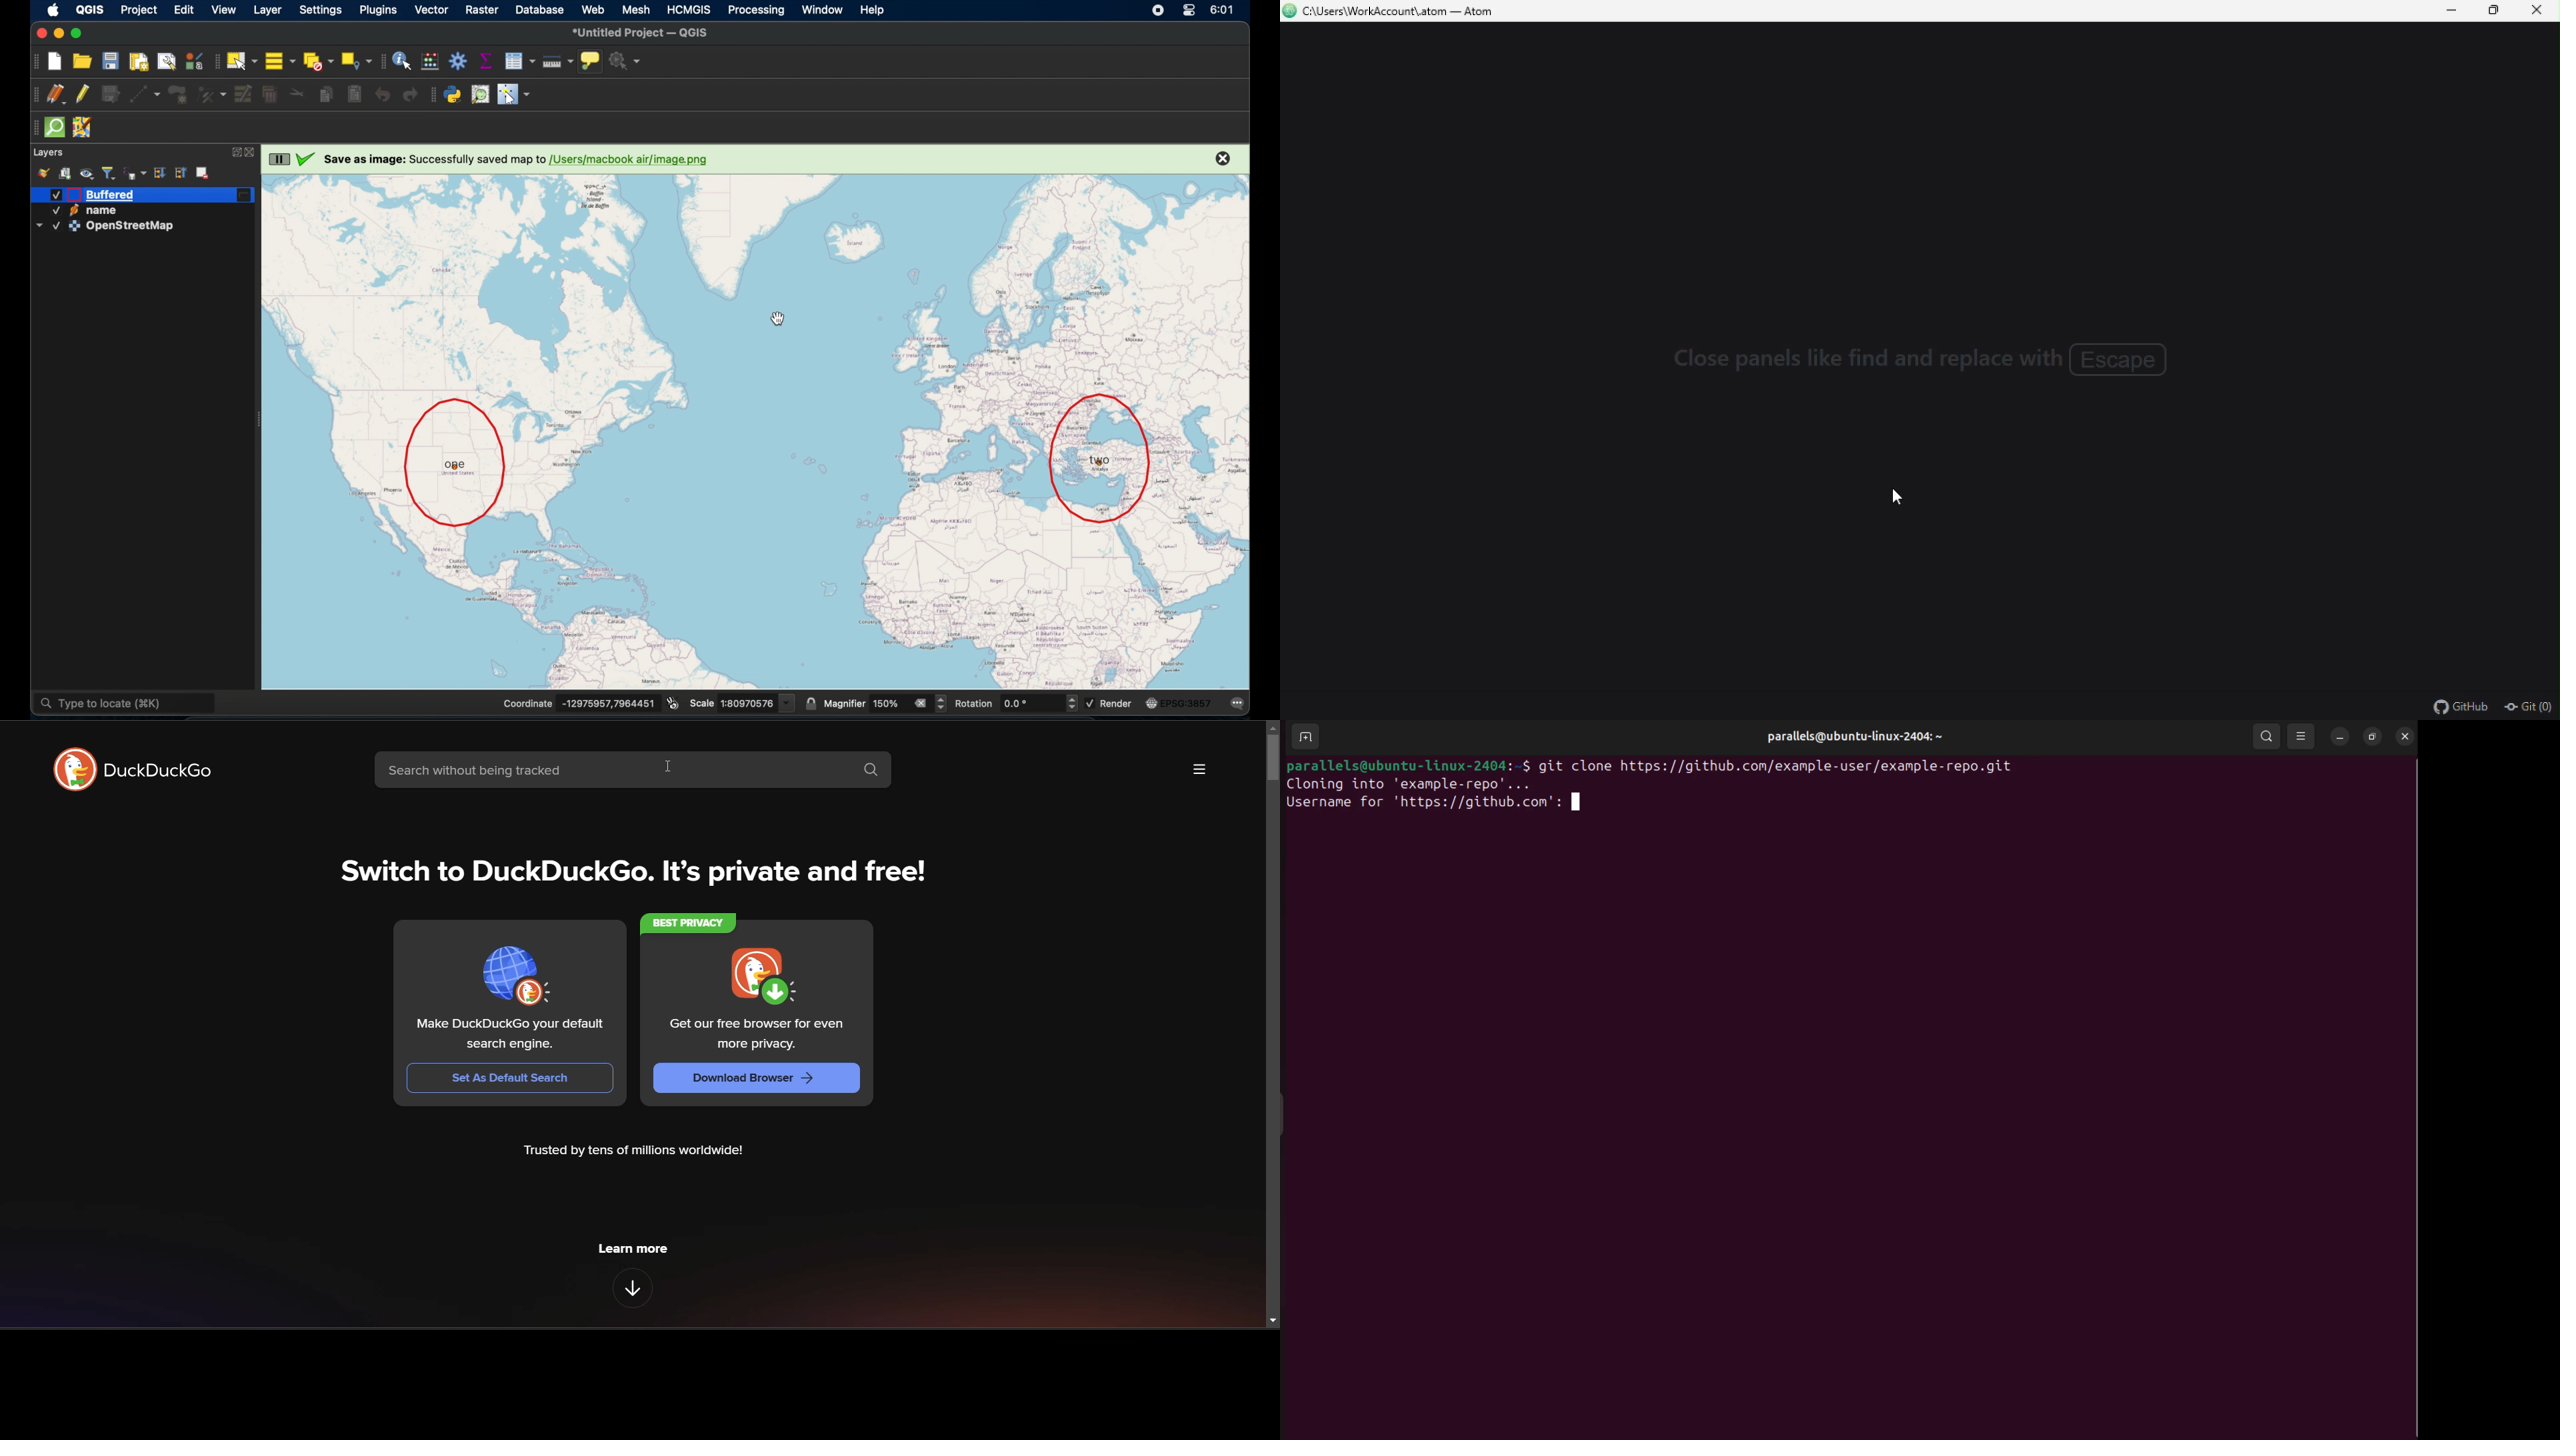  What do you see at coordinates (1225, 160) in the screenshot?
I see `close pop up` at bounding box center [1225, 160].